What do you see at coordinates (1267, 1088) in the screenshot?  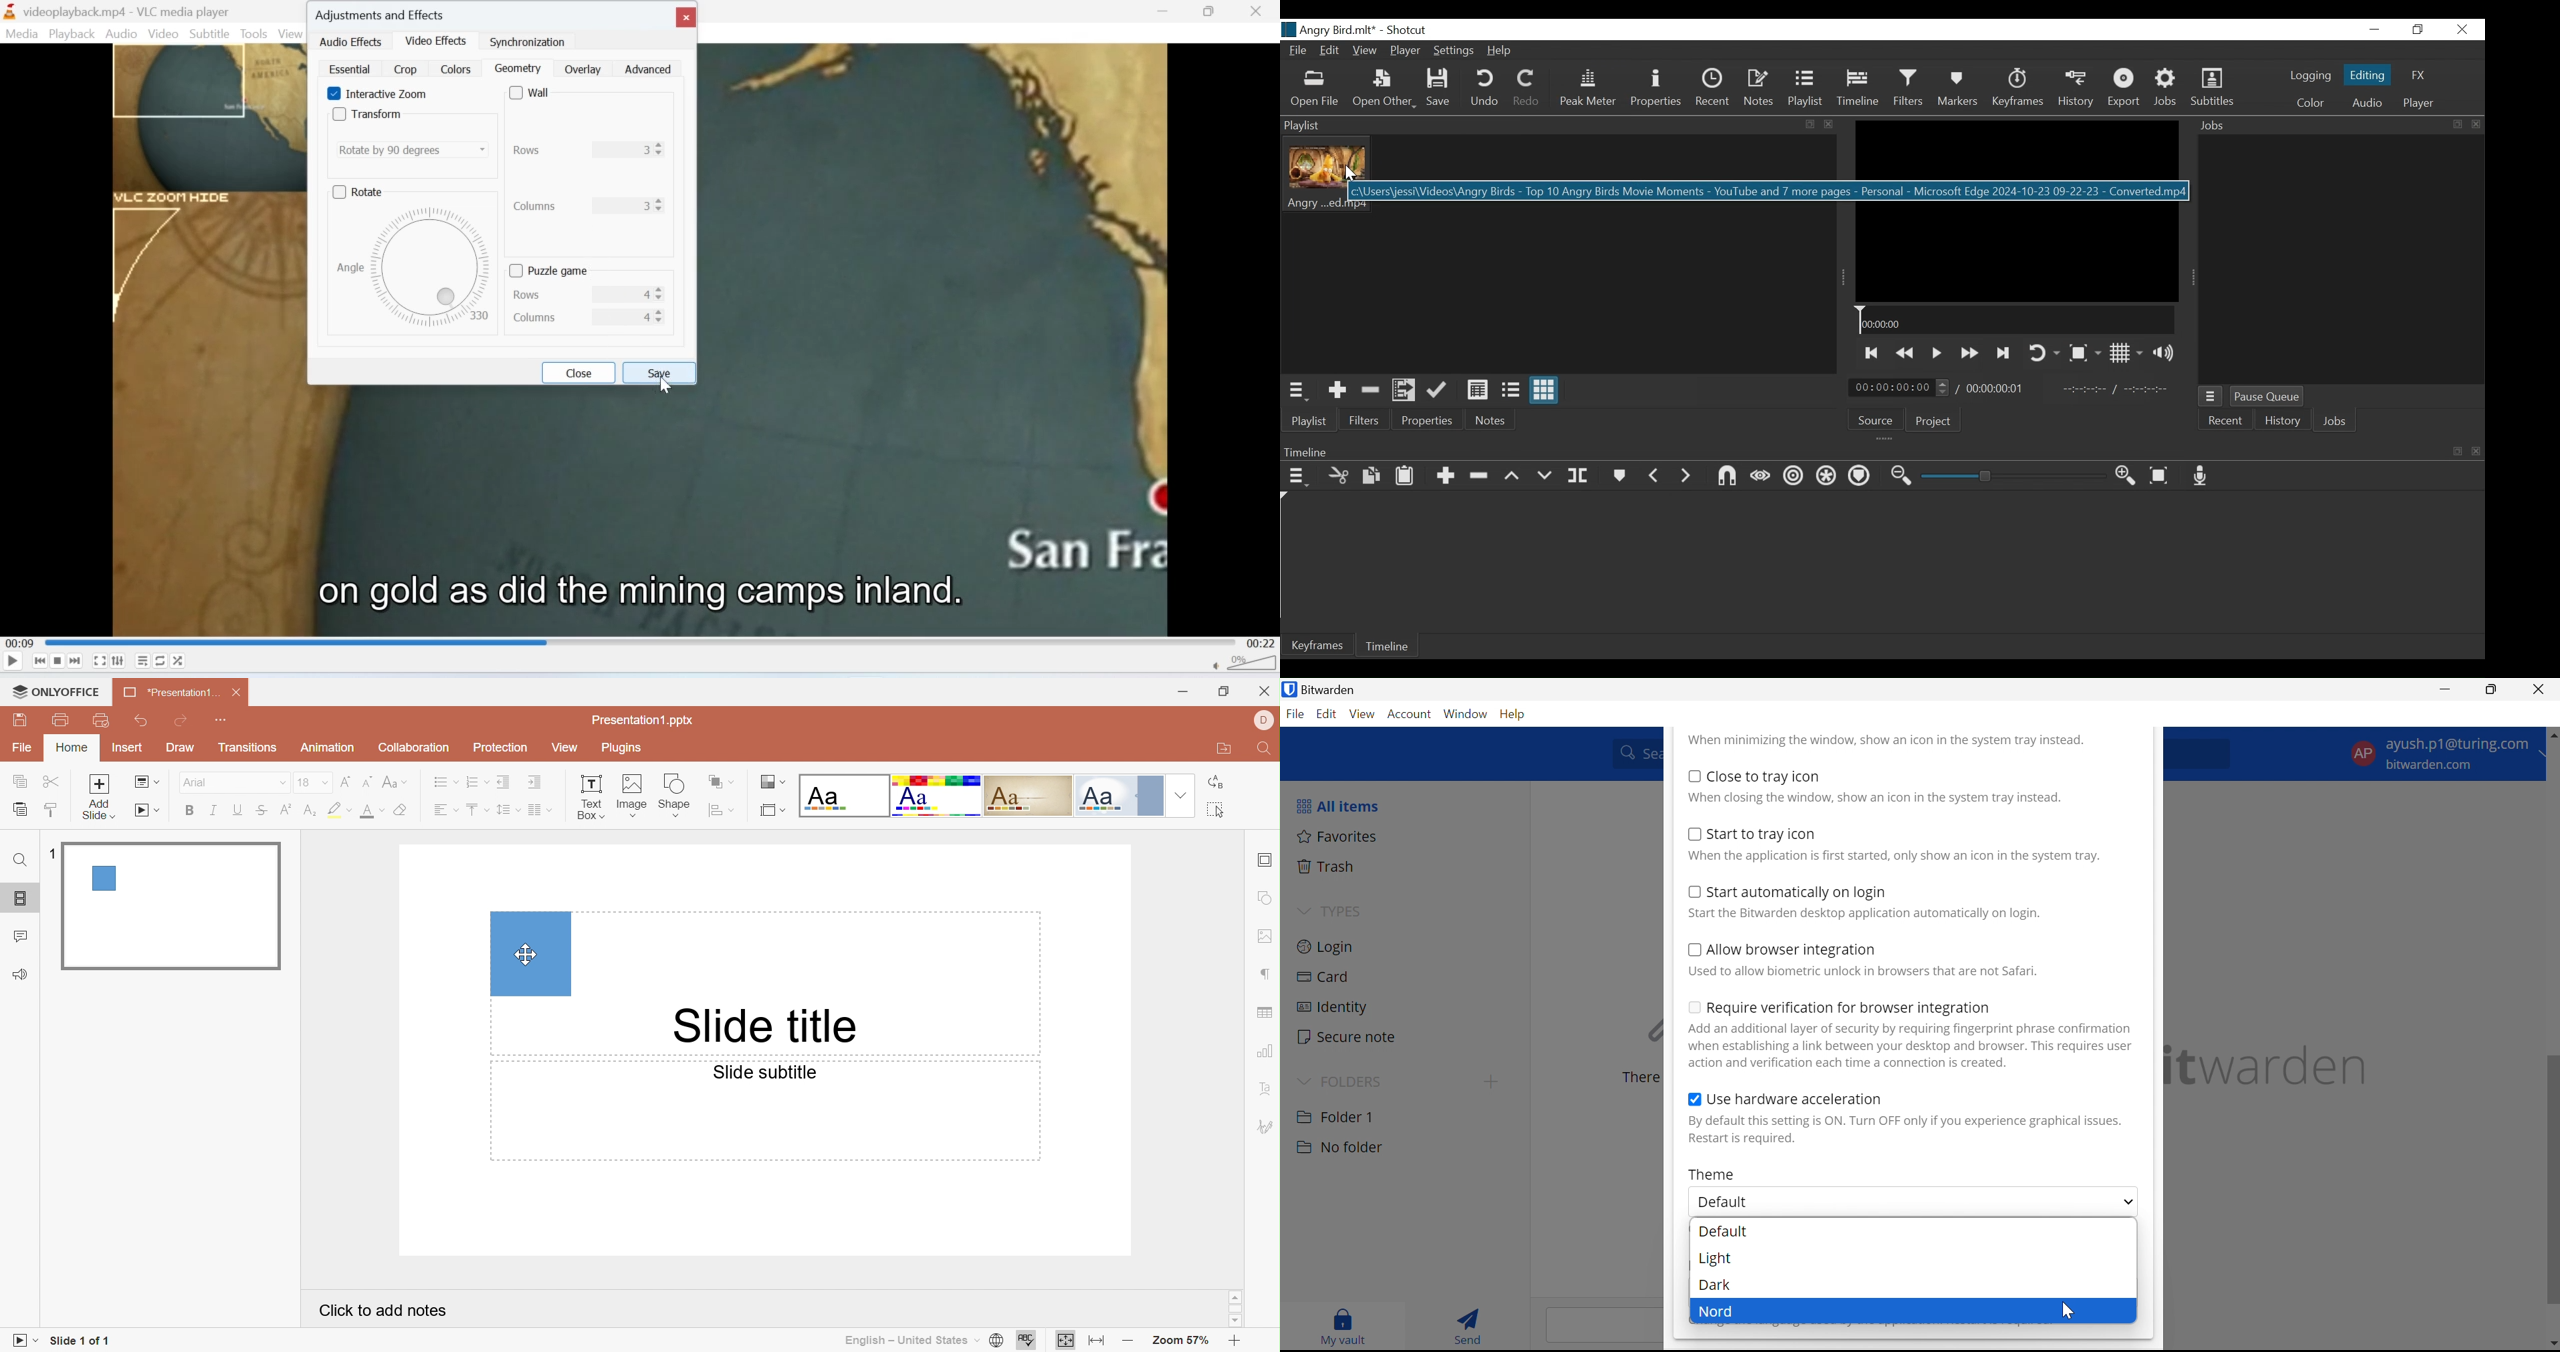 I see `Text art settings` at bounding box center [1267, 1088].